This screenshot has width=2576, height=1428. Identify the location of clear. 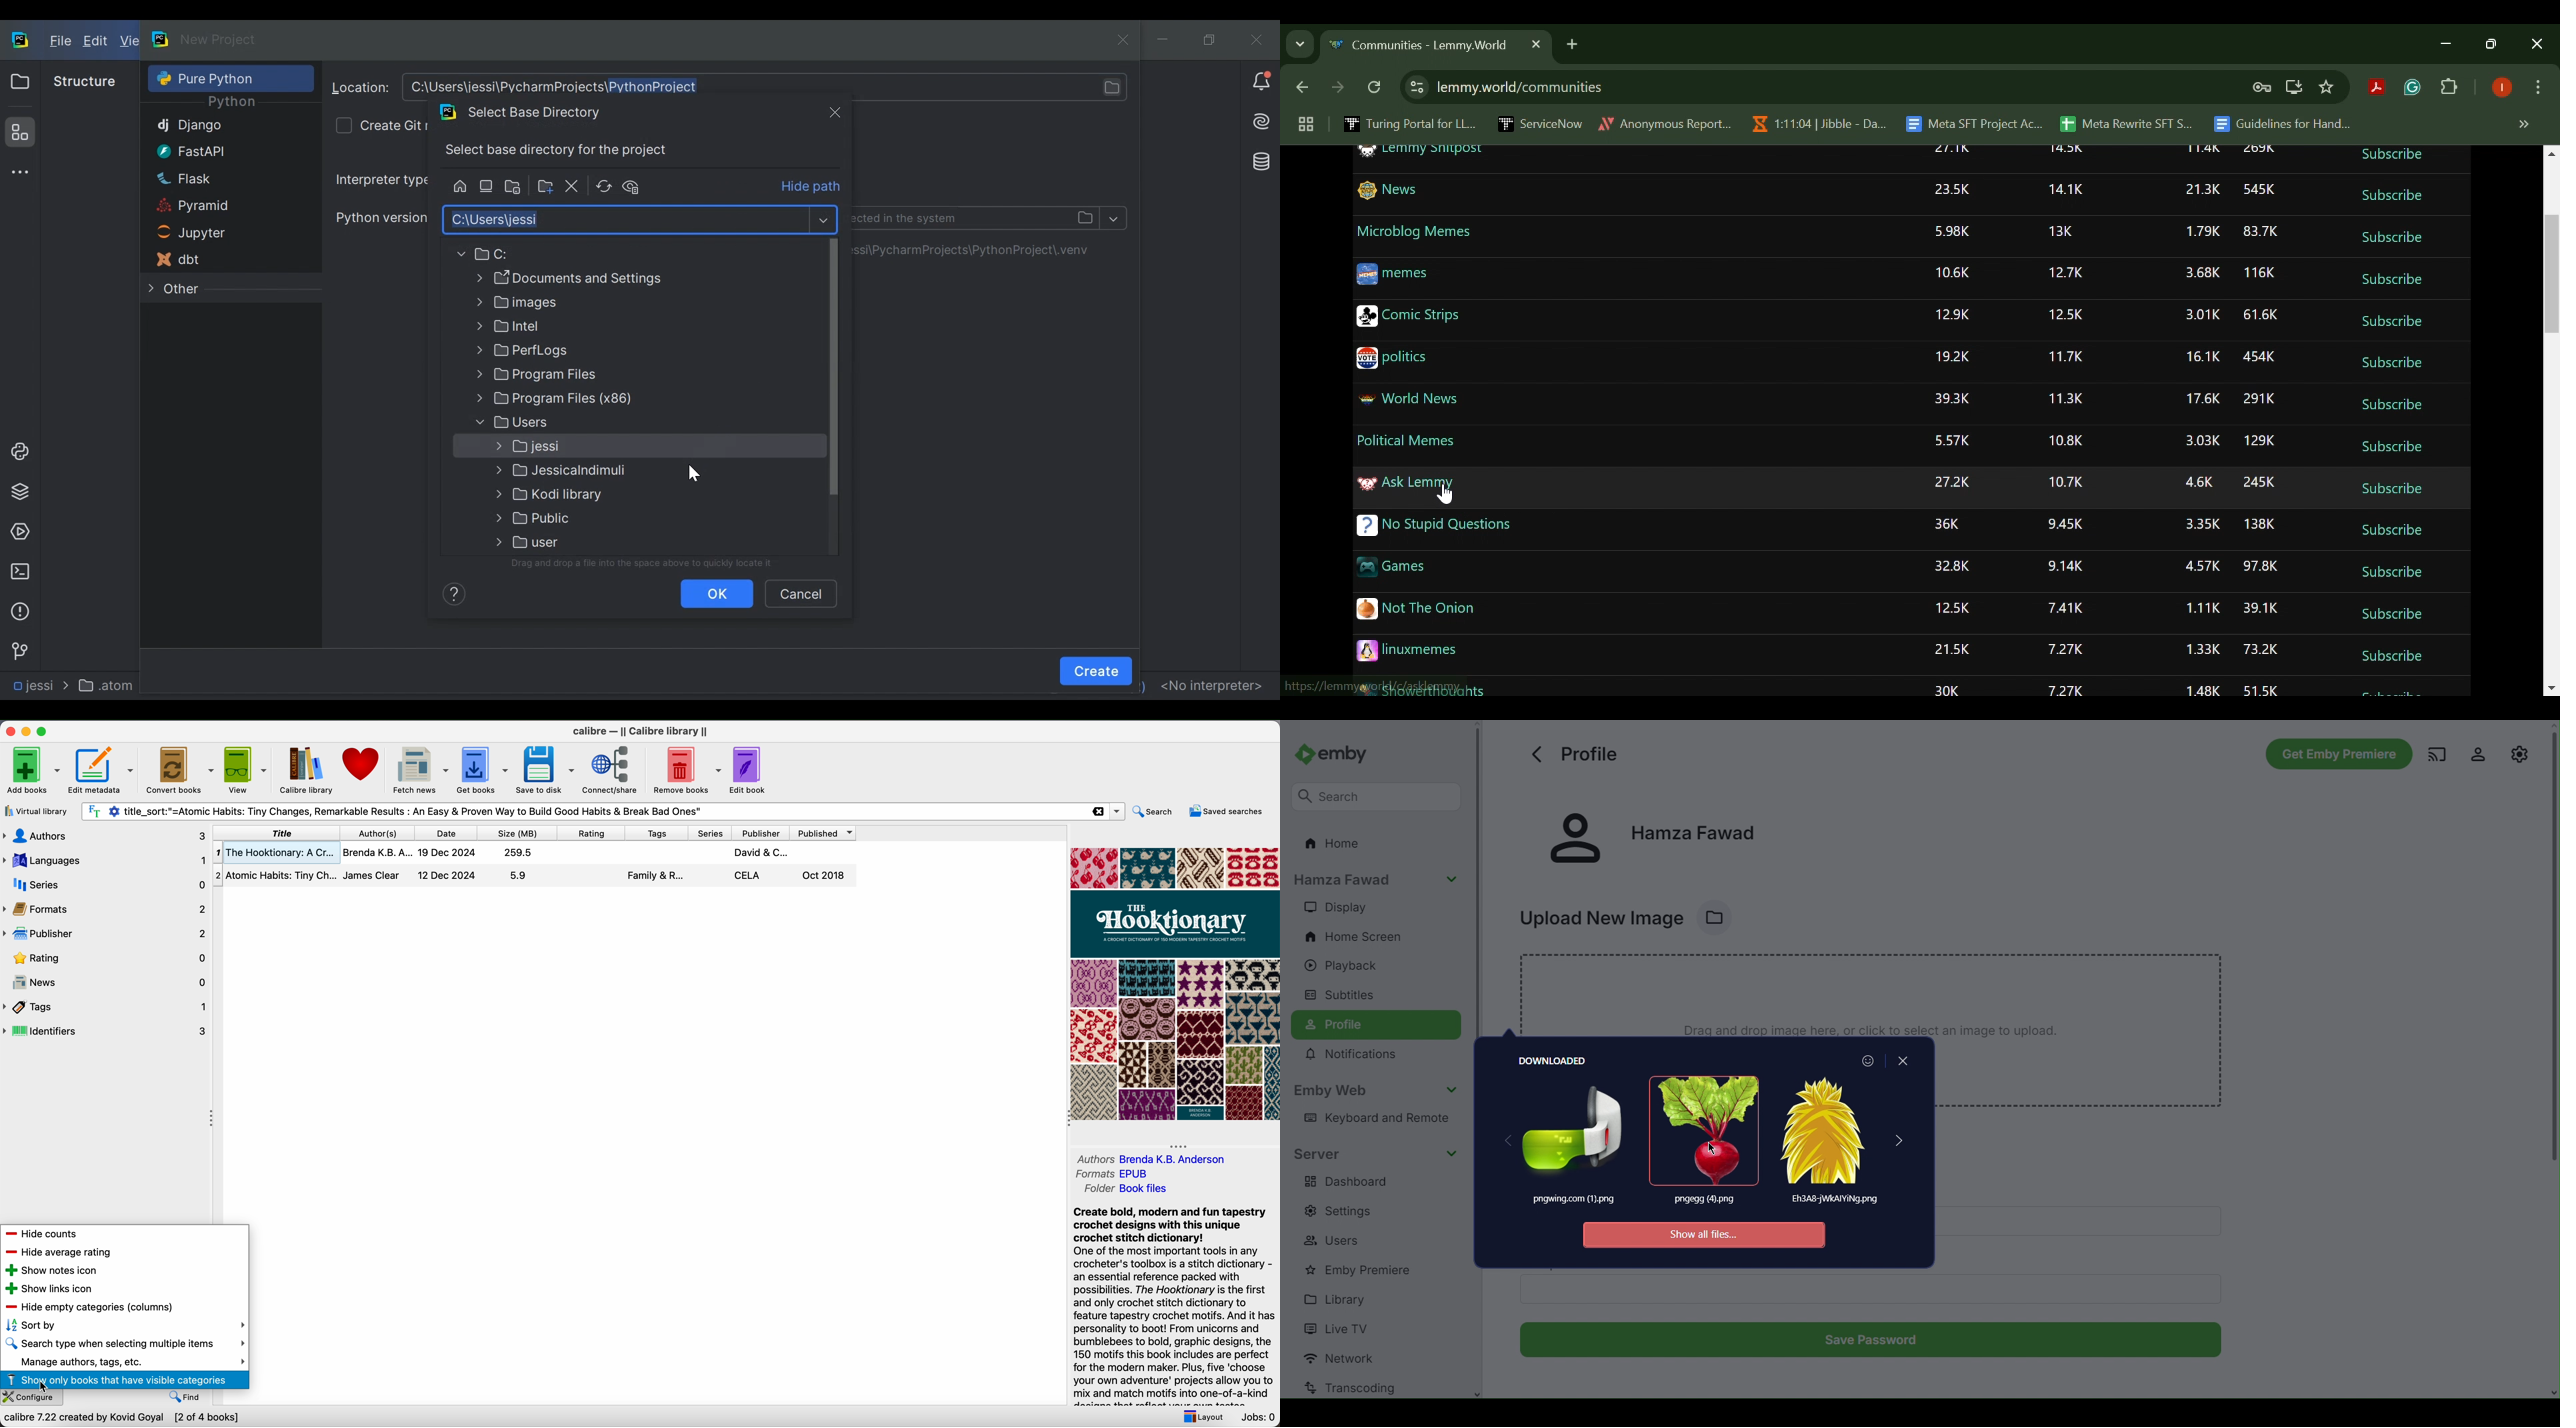
(1098, 811).